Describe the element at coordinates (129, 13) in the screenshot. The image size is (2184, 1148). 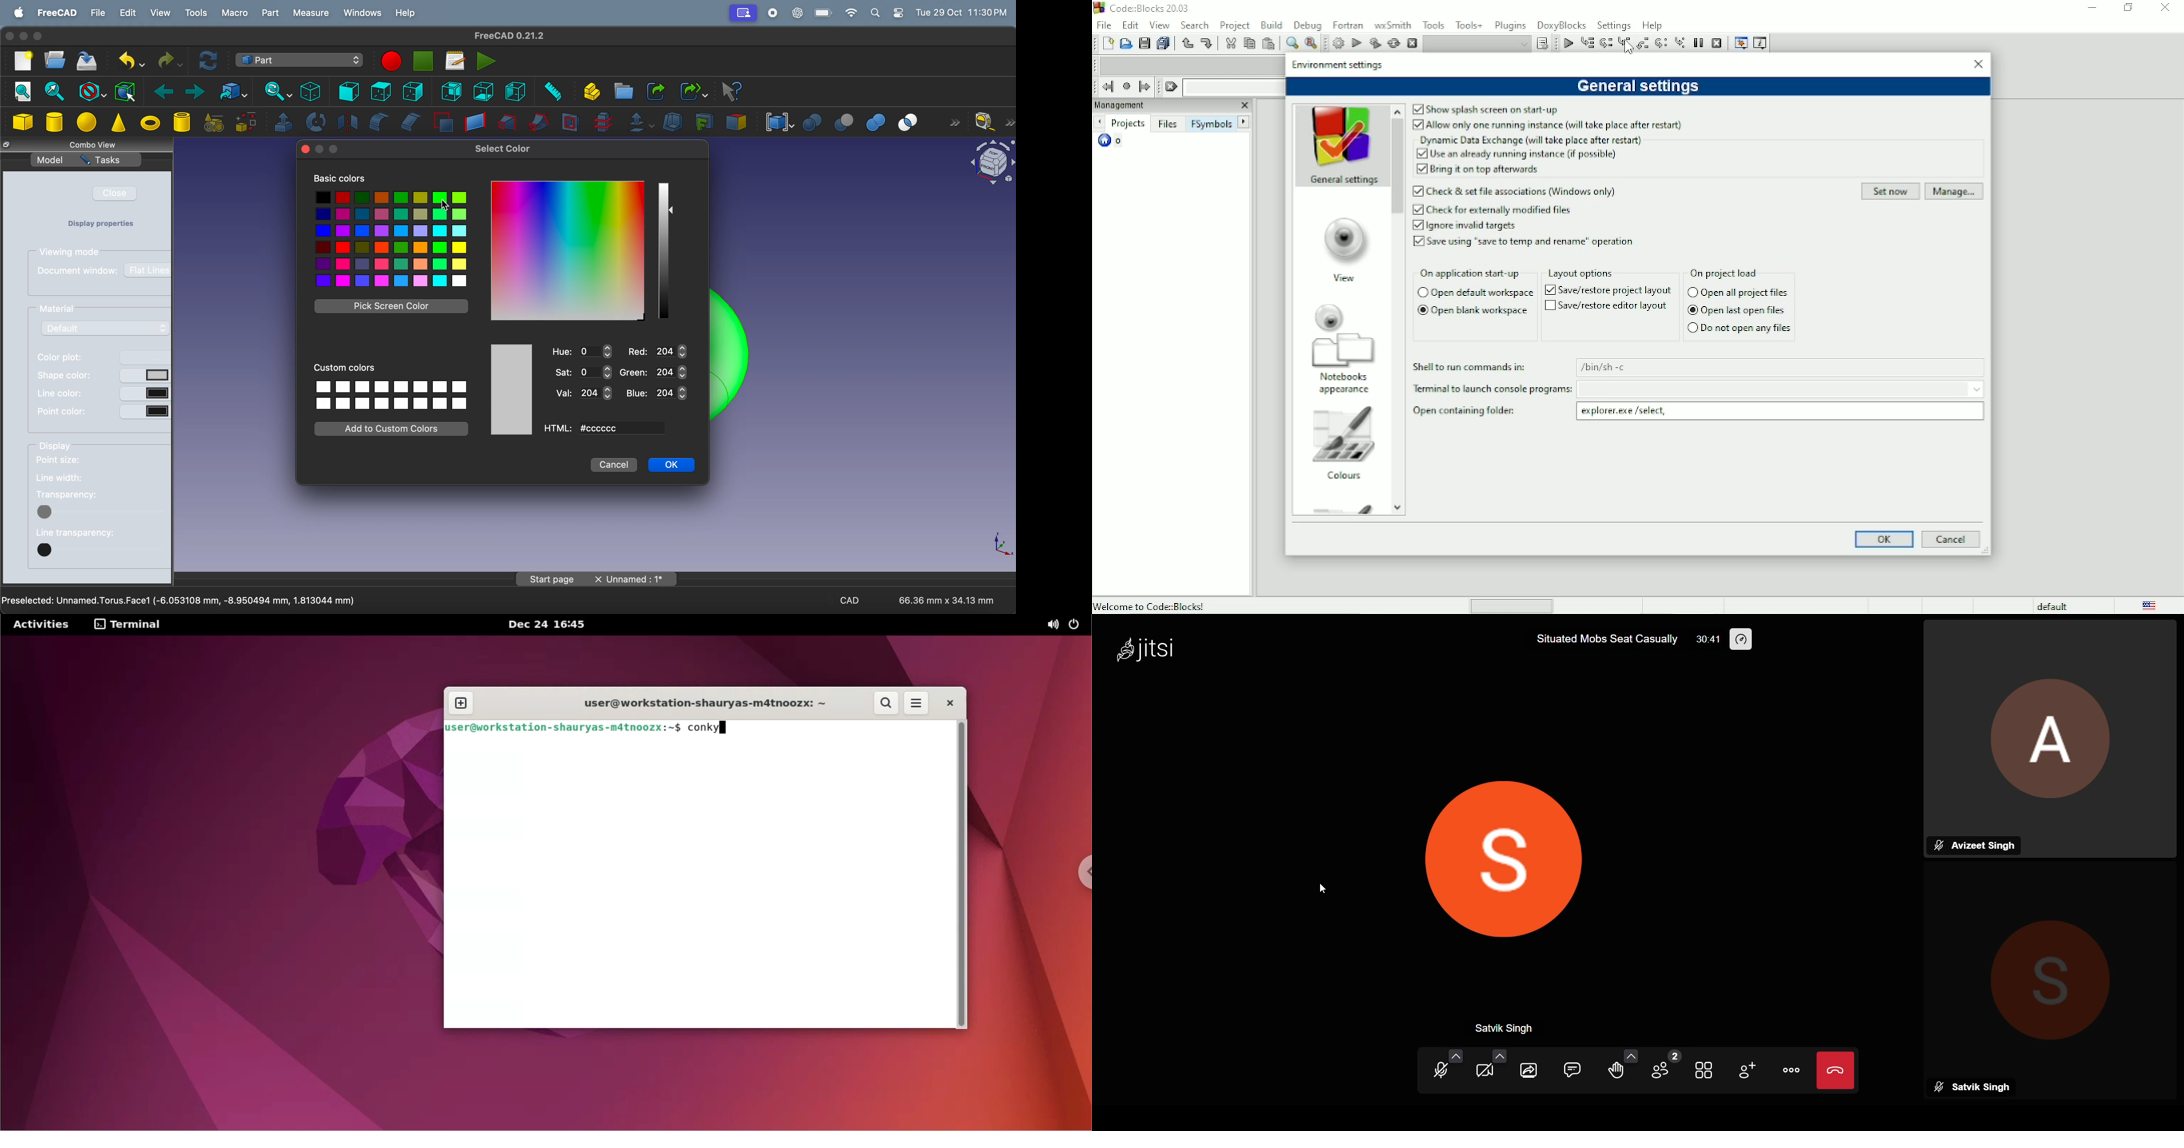
I see `edit` at that location.